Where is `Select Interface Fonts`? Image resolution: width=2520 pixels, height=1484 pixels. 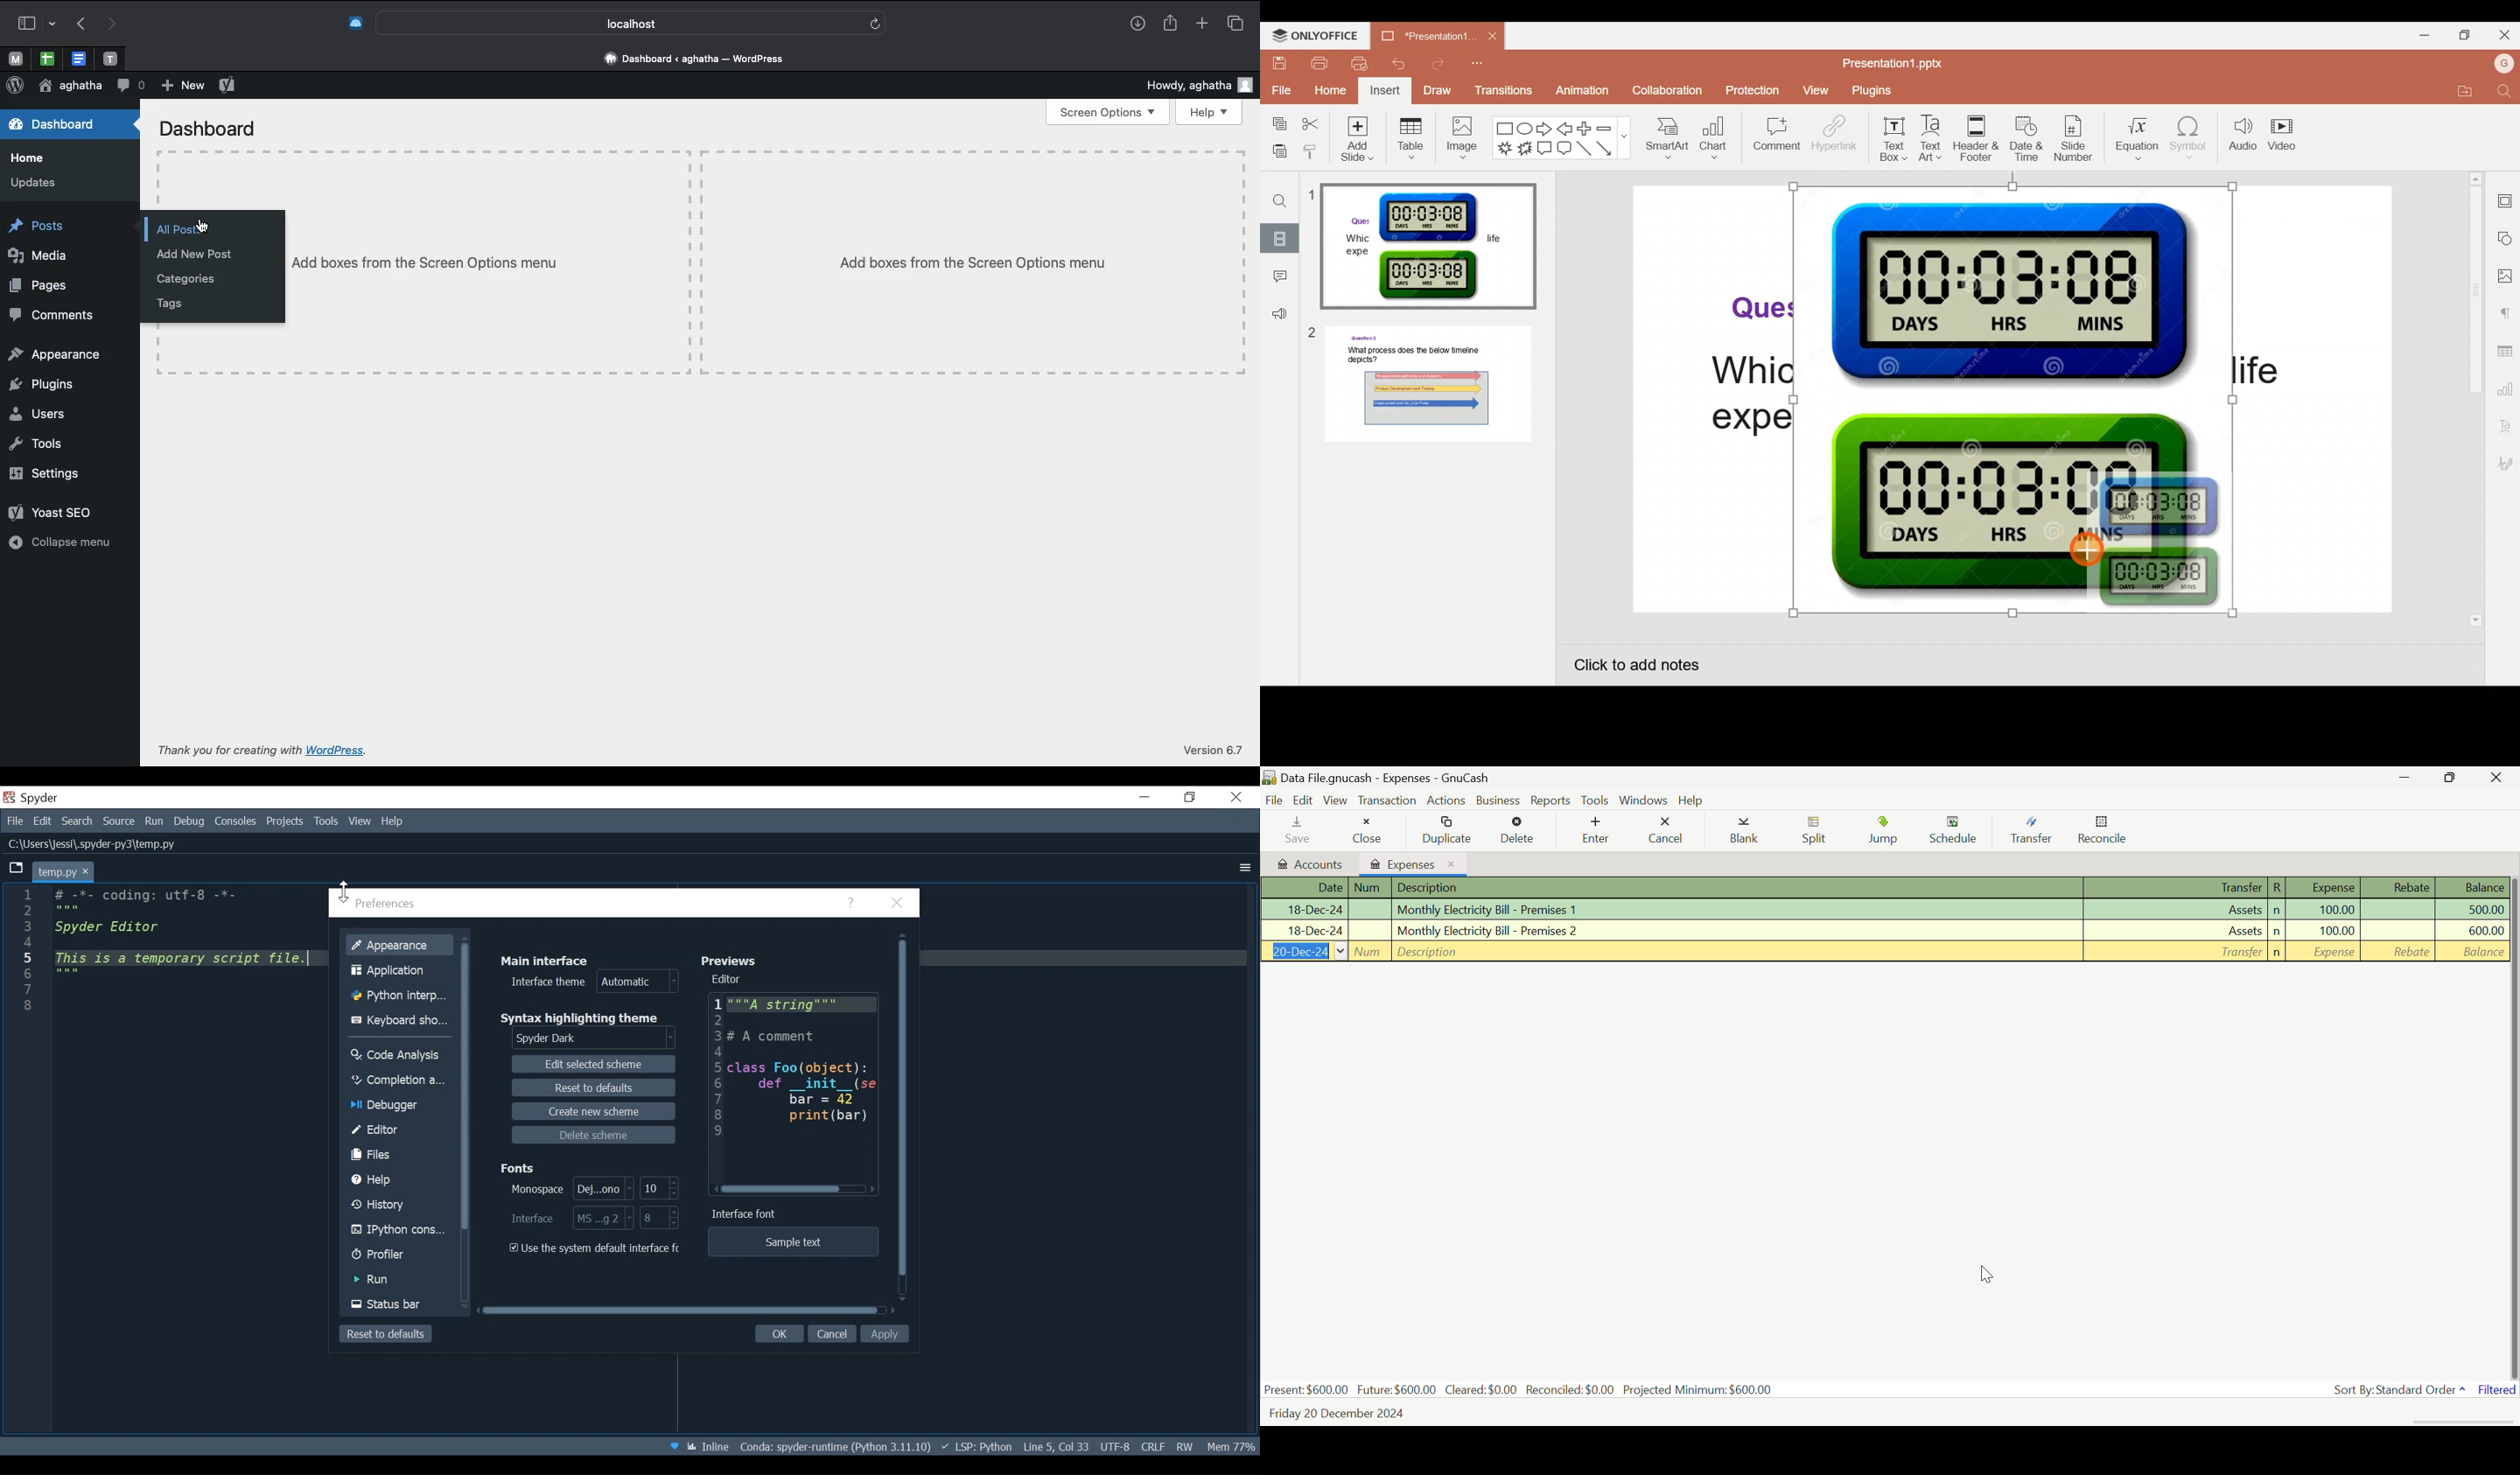
Select Interface Fonts is located at coordinates (572, 1217).